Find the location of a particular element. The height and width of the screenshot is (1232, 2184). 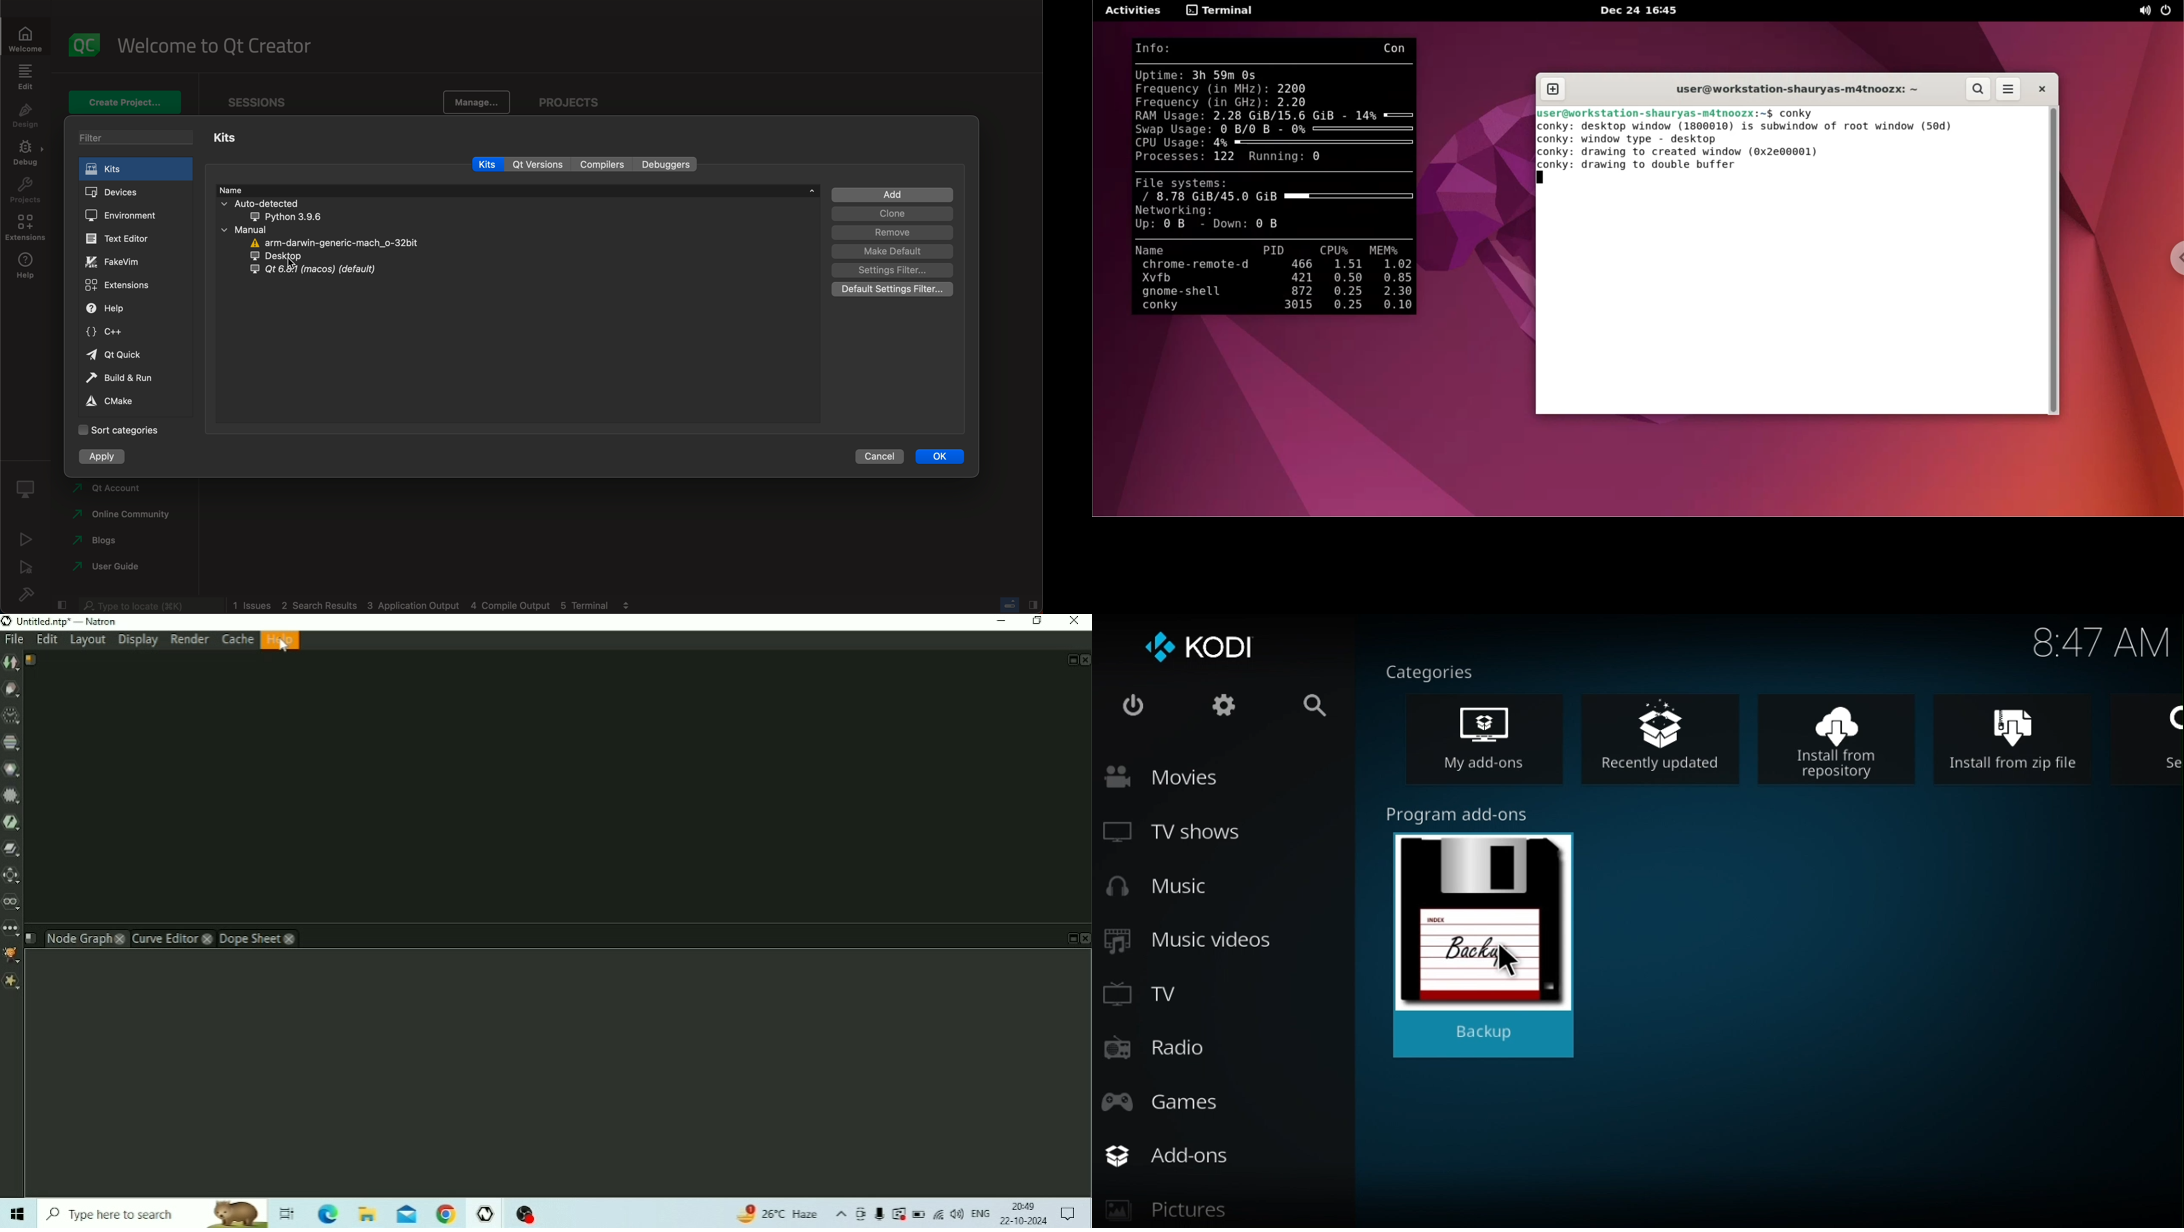

text editor is located at coordinates (123, 238).